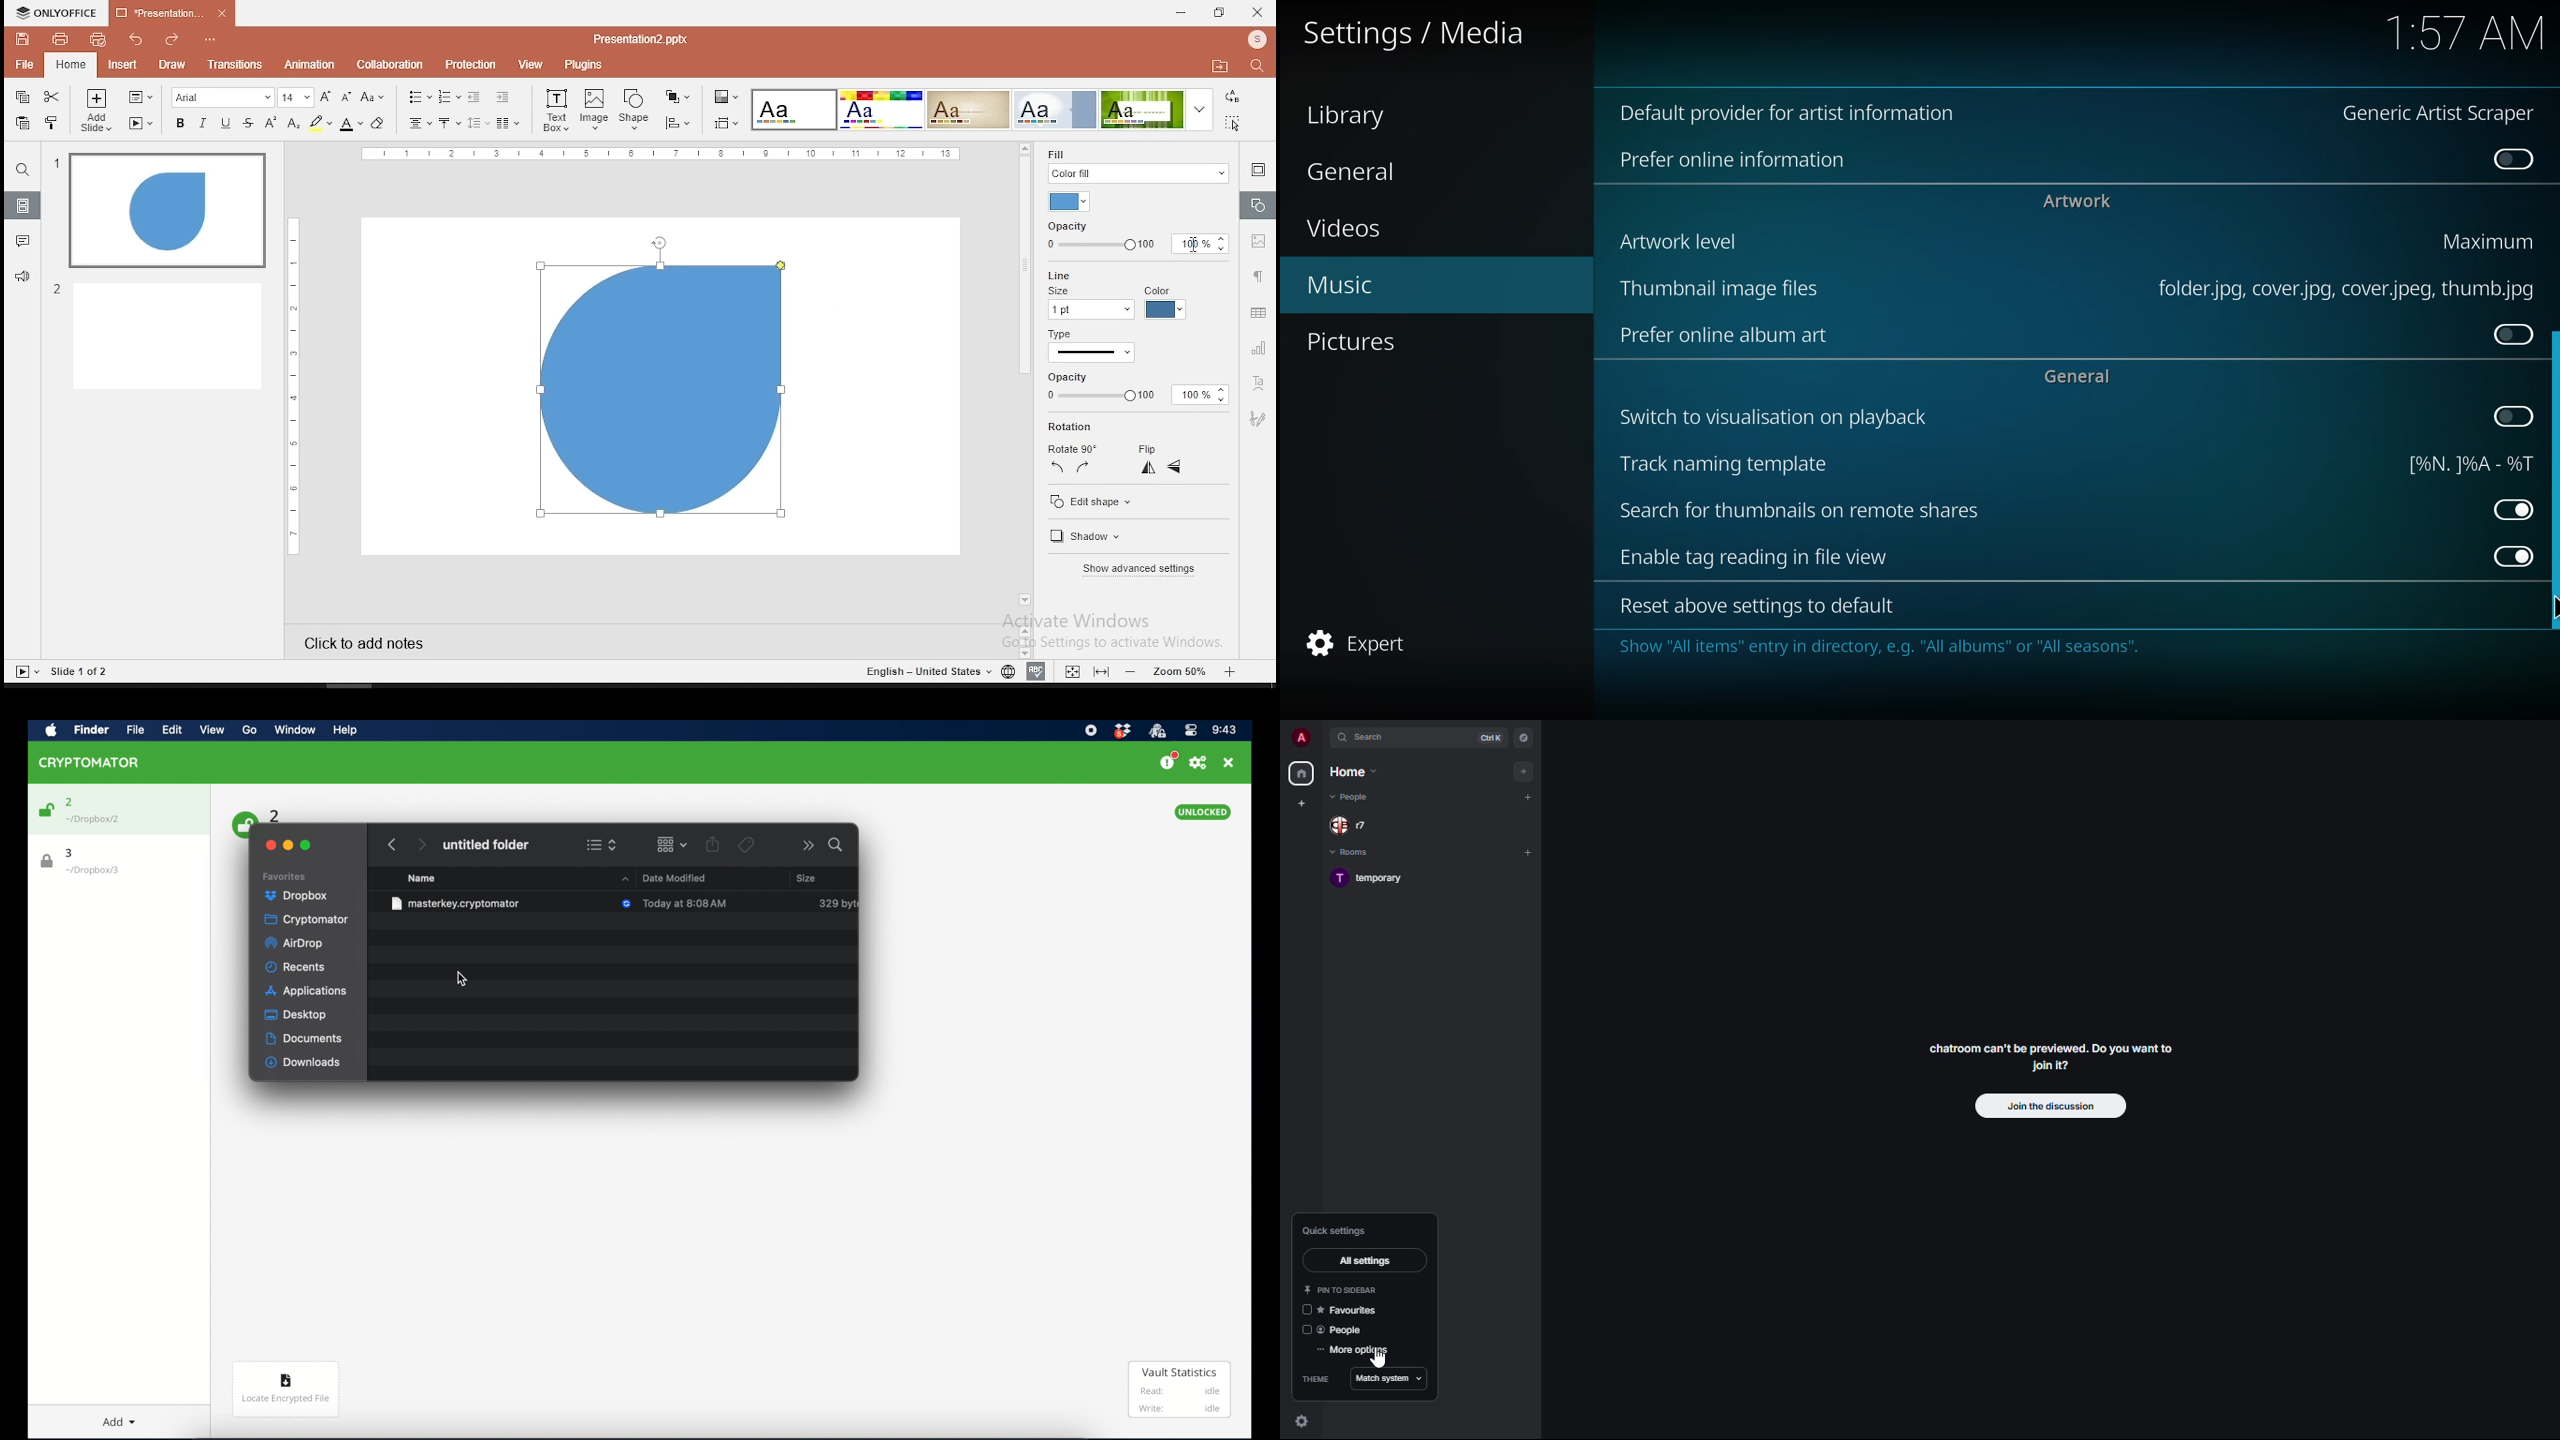  What do you see at coordinates (636, 109) in the screenshot?
I see `shape` at bounding box center [636, 109].